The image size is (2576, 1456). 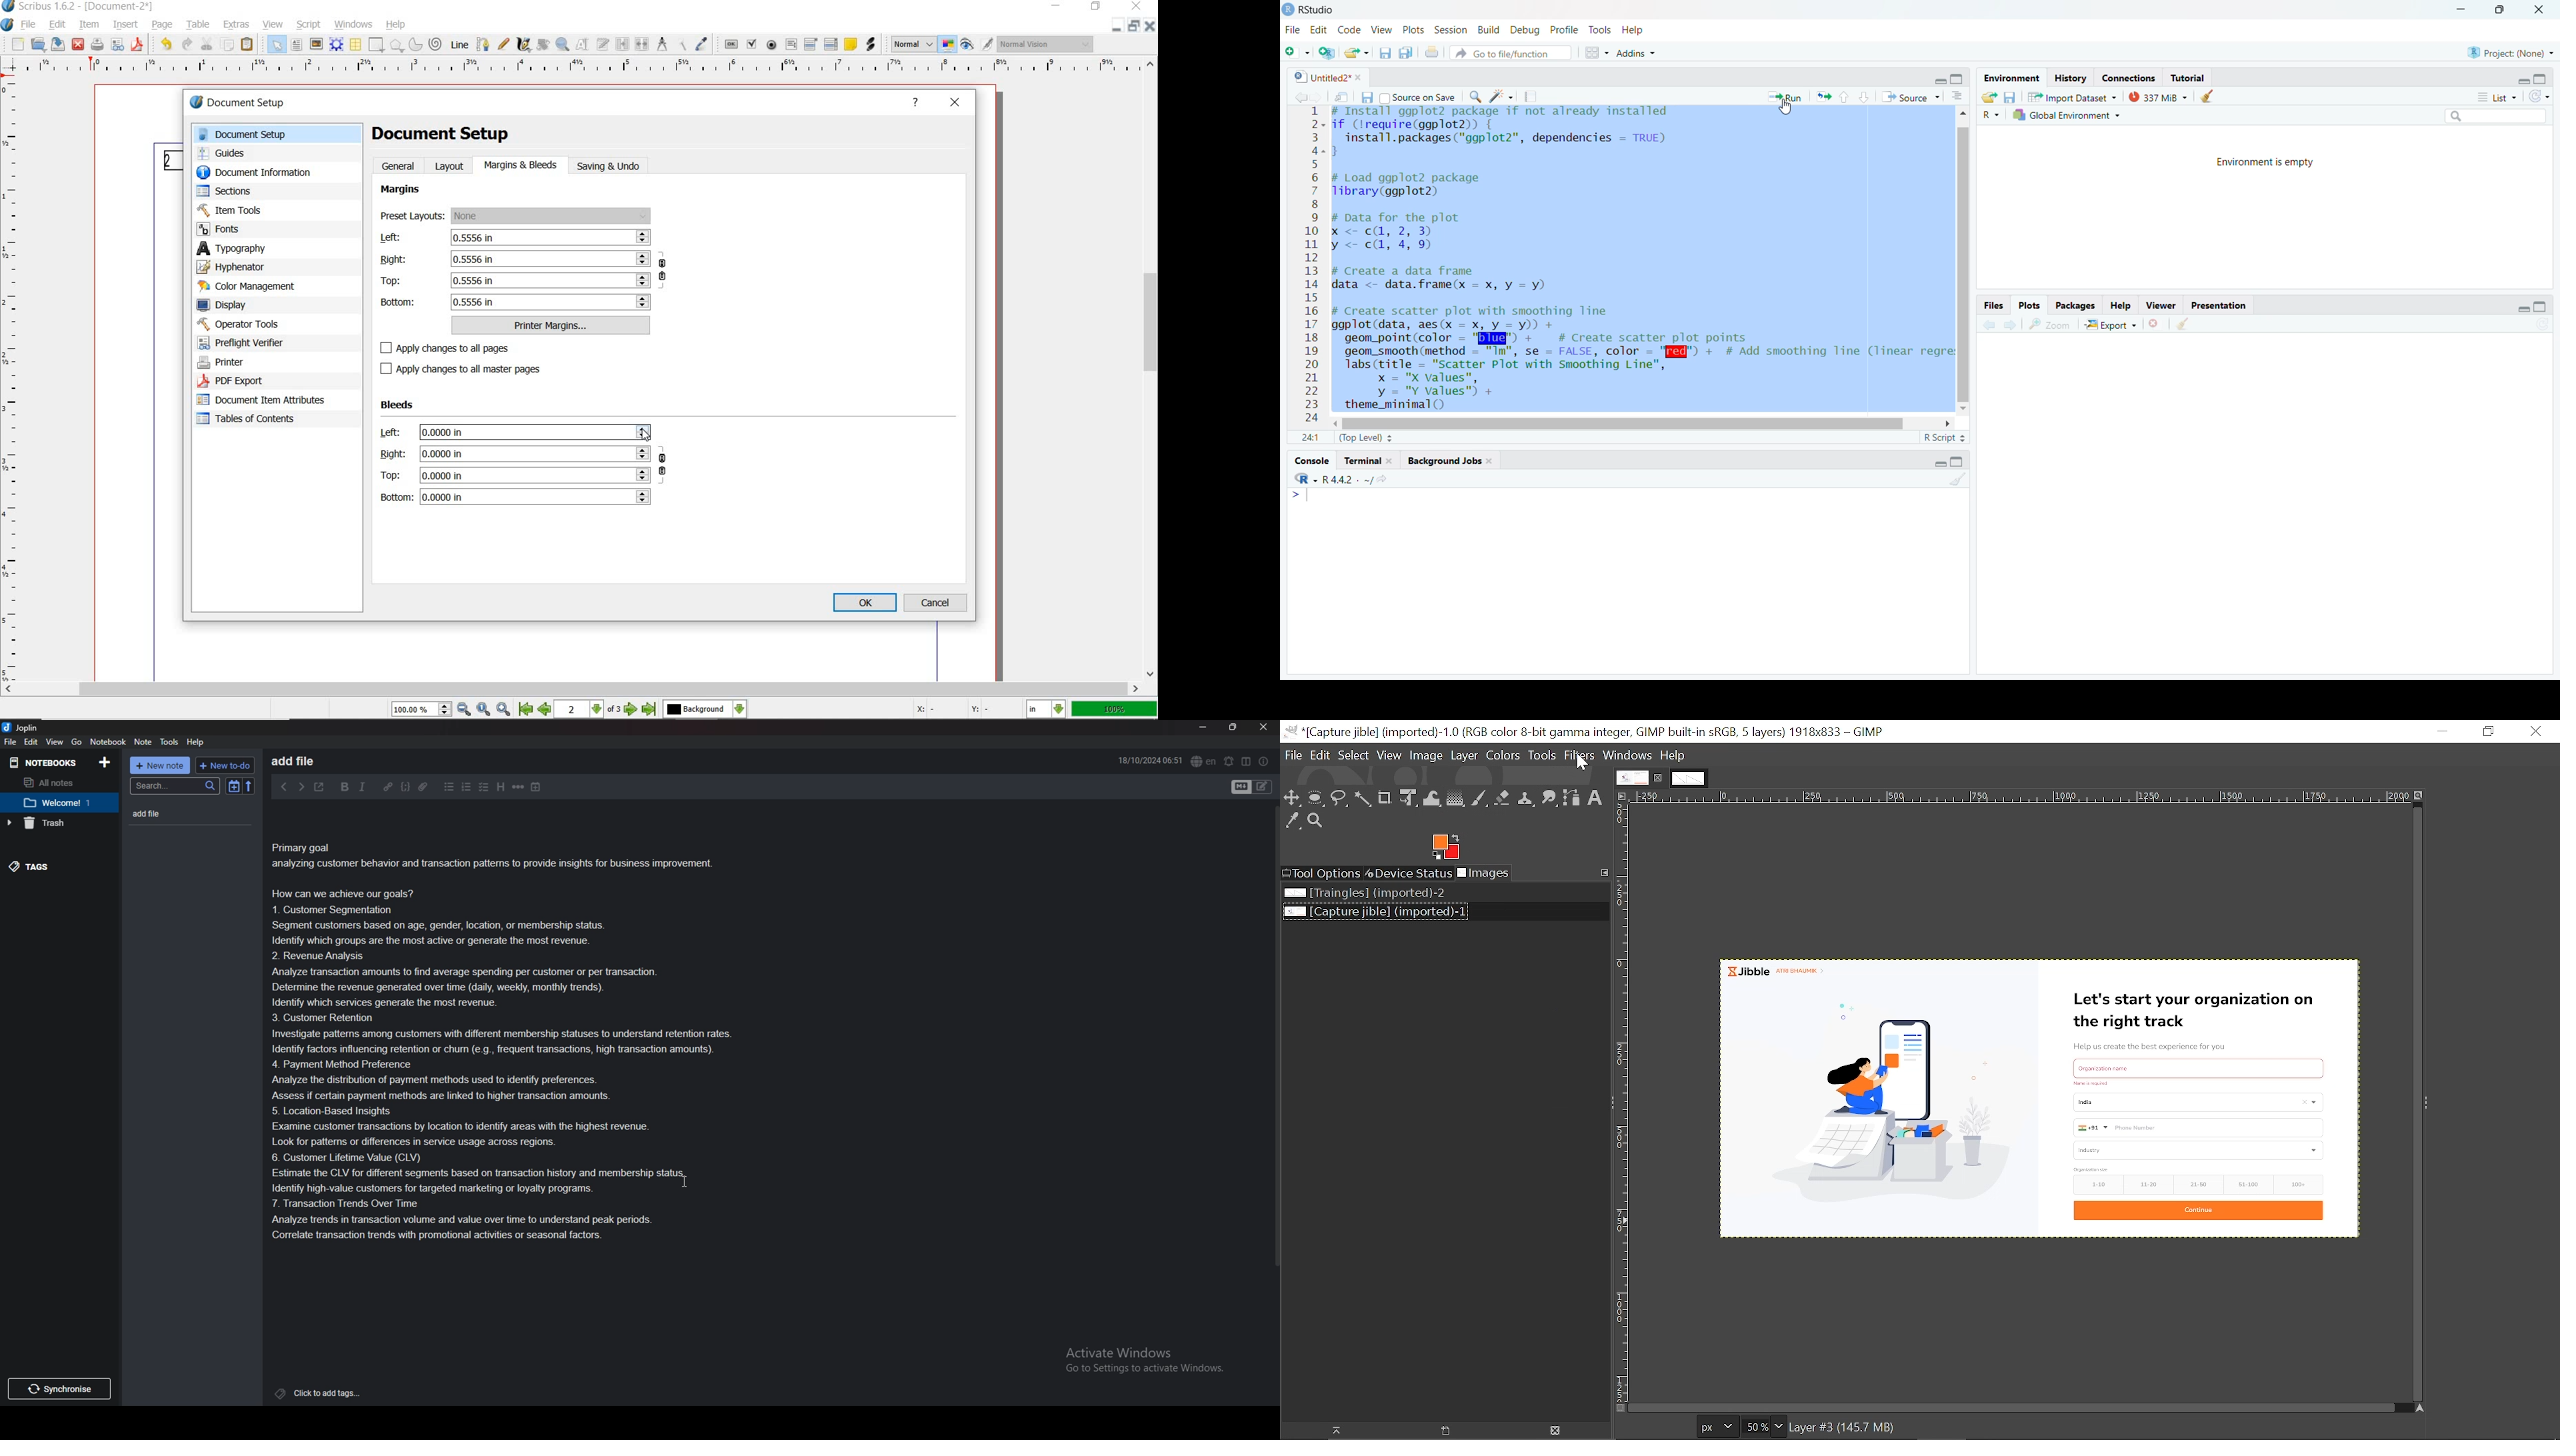 I want to click on Horizontal MArgin, so click(x=574, y=68).